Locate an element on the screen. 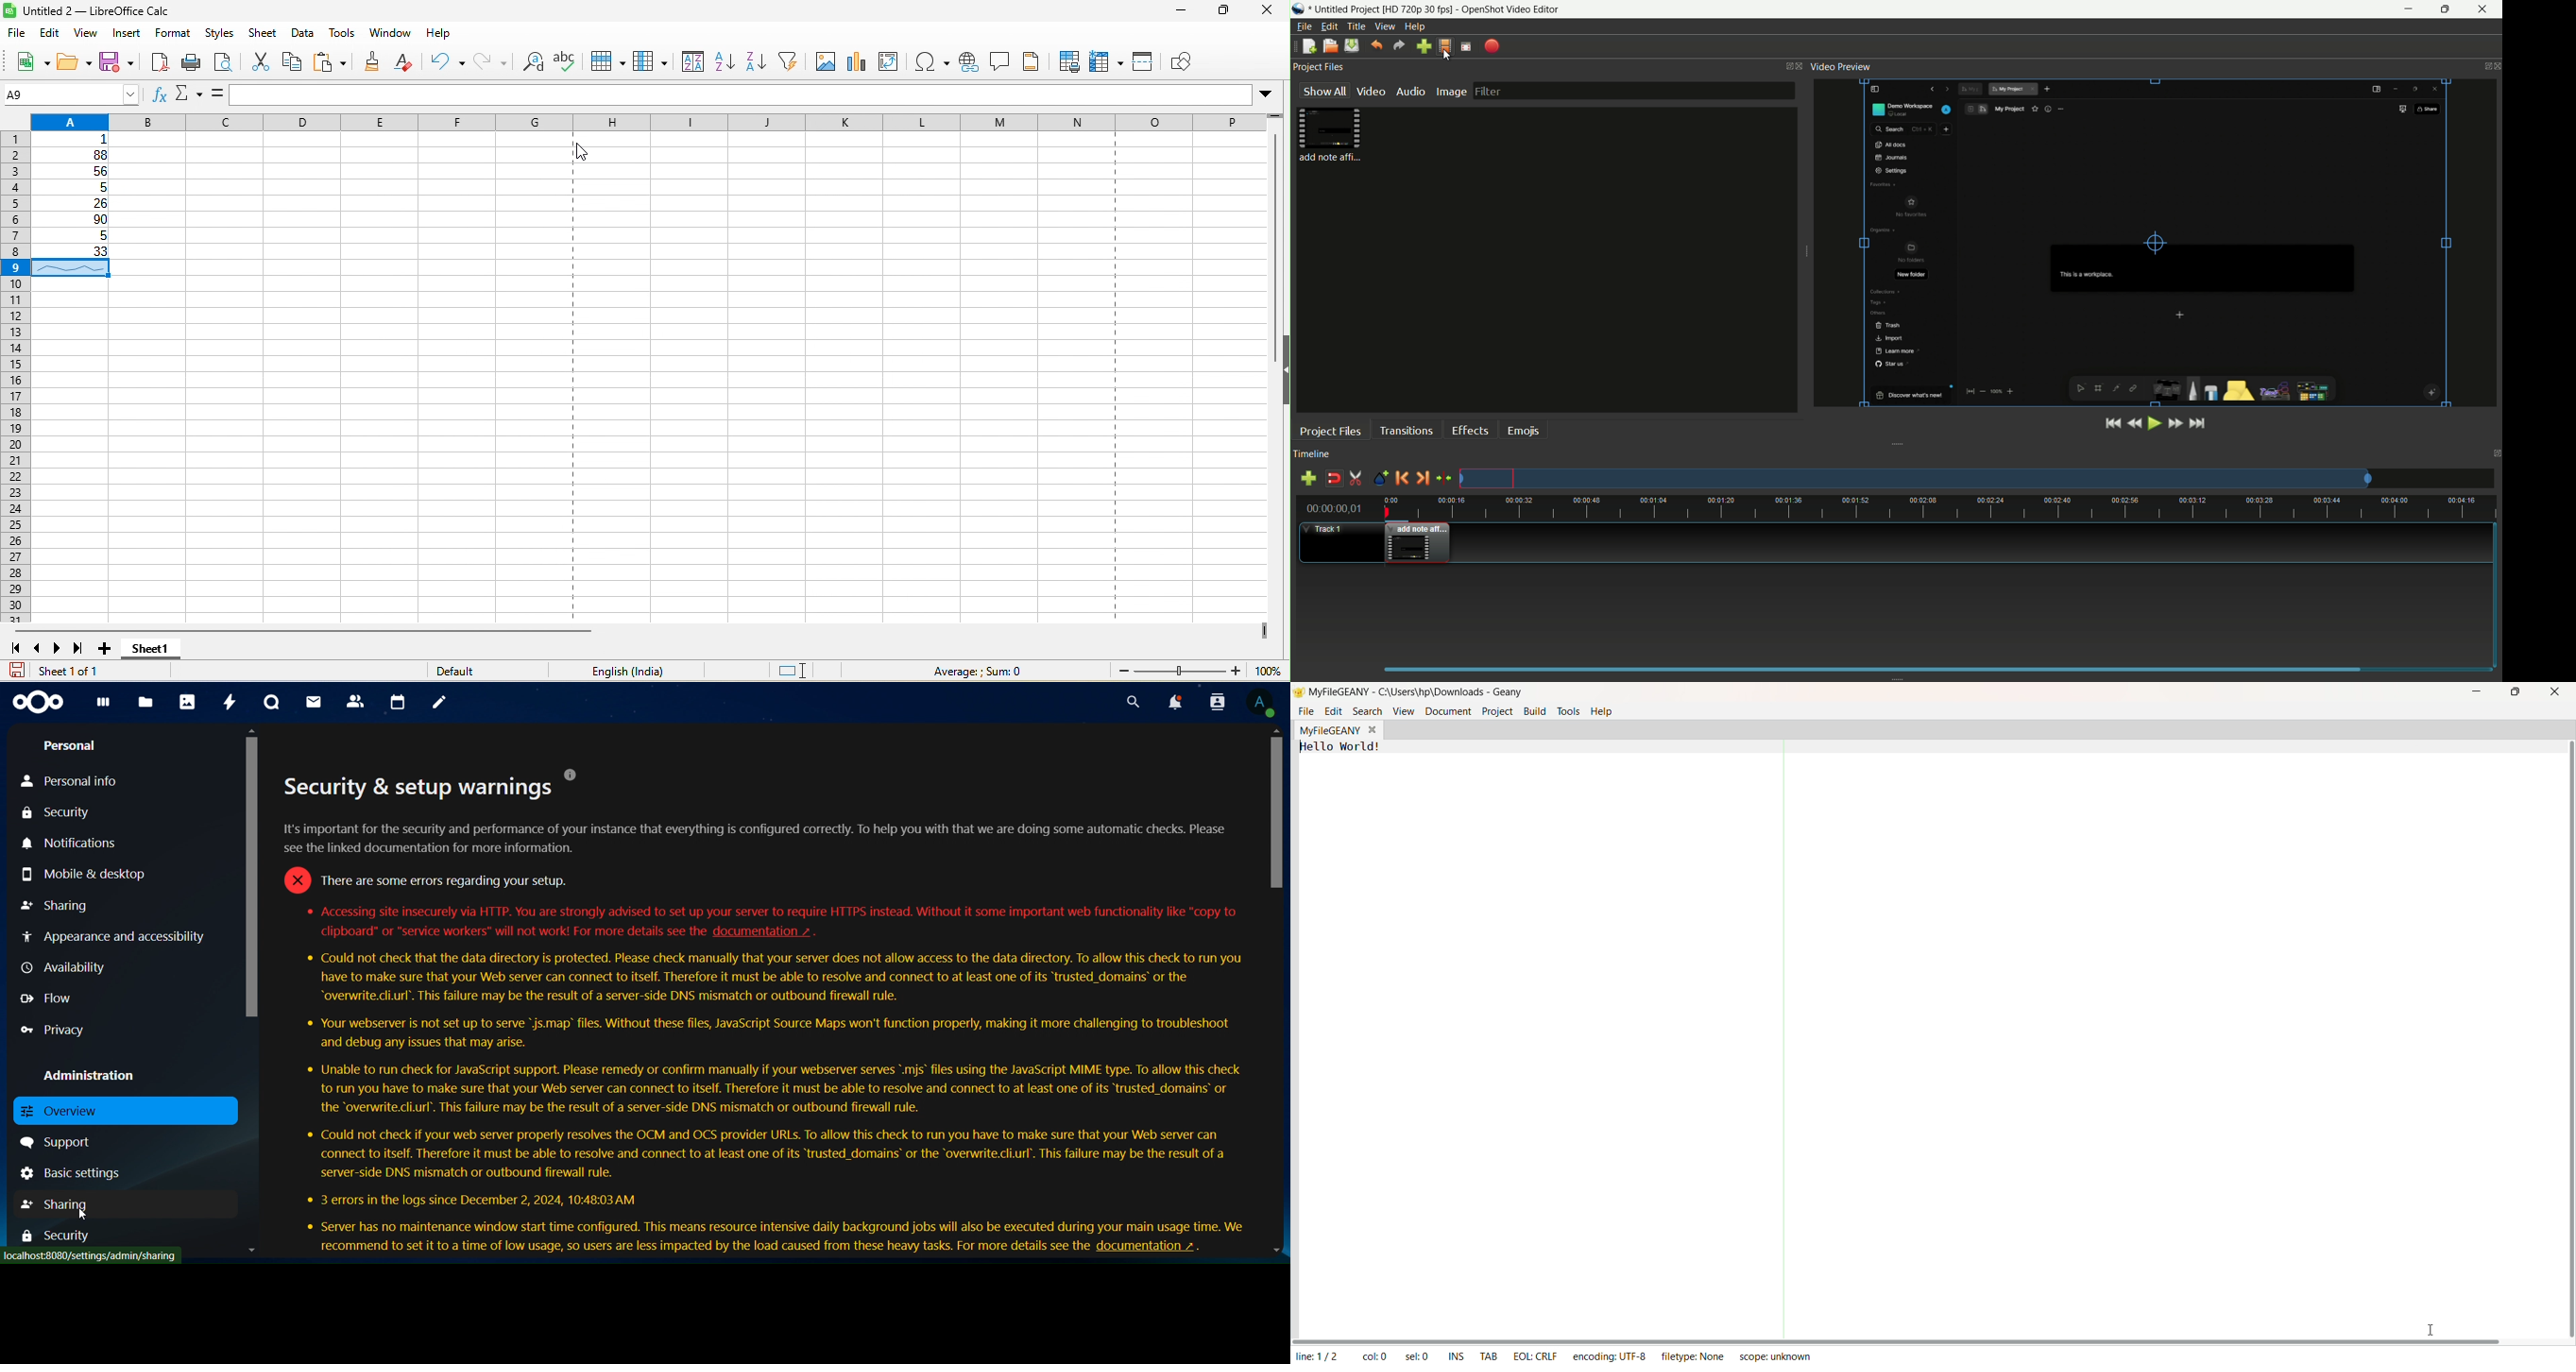  defined print area is located at coordinates (1067, 61).